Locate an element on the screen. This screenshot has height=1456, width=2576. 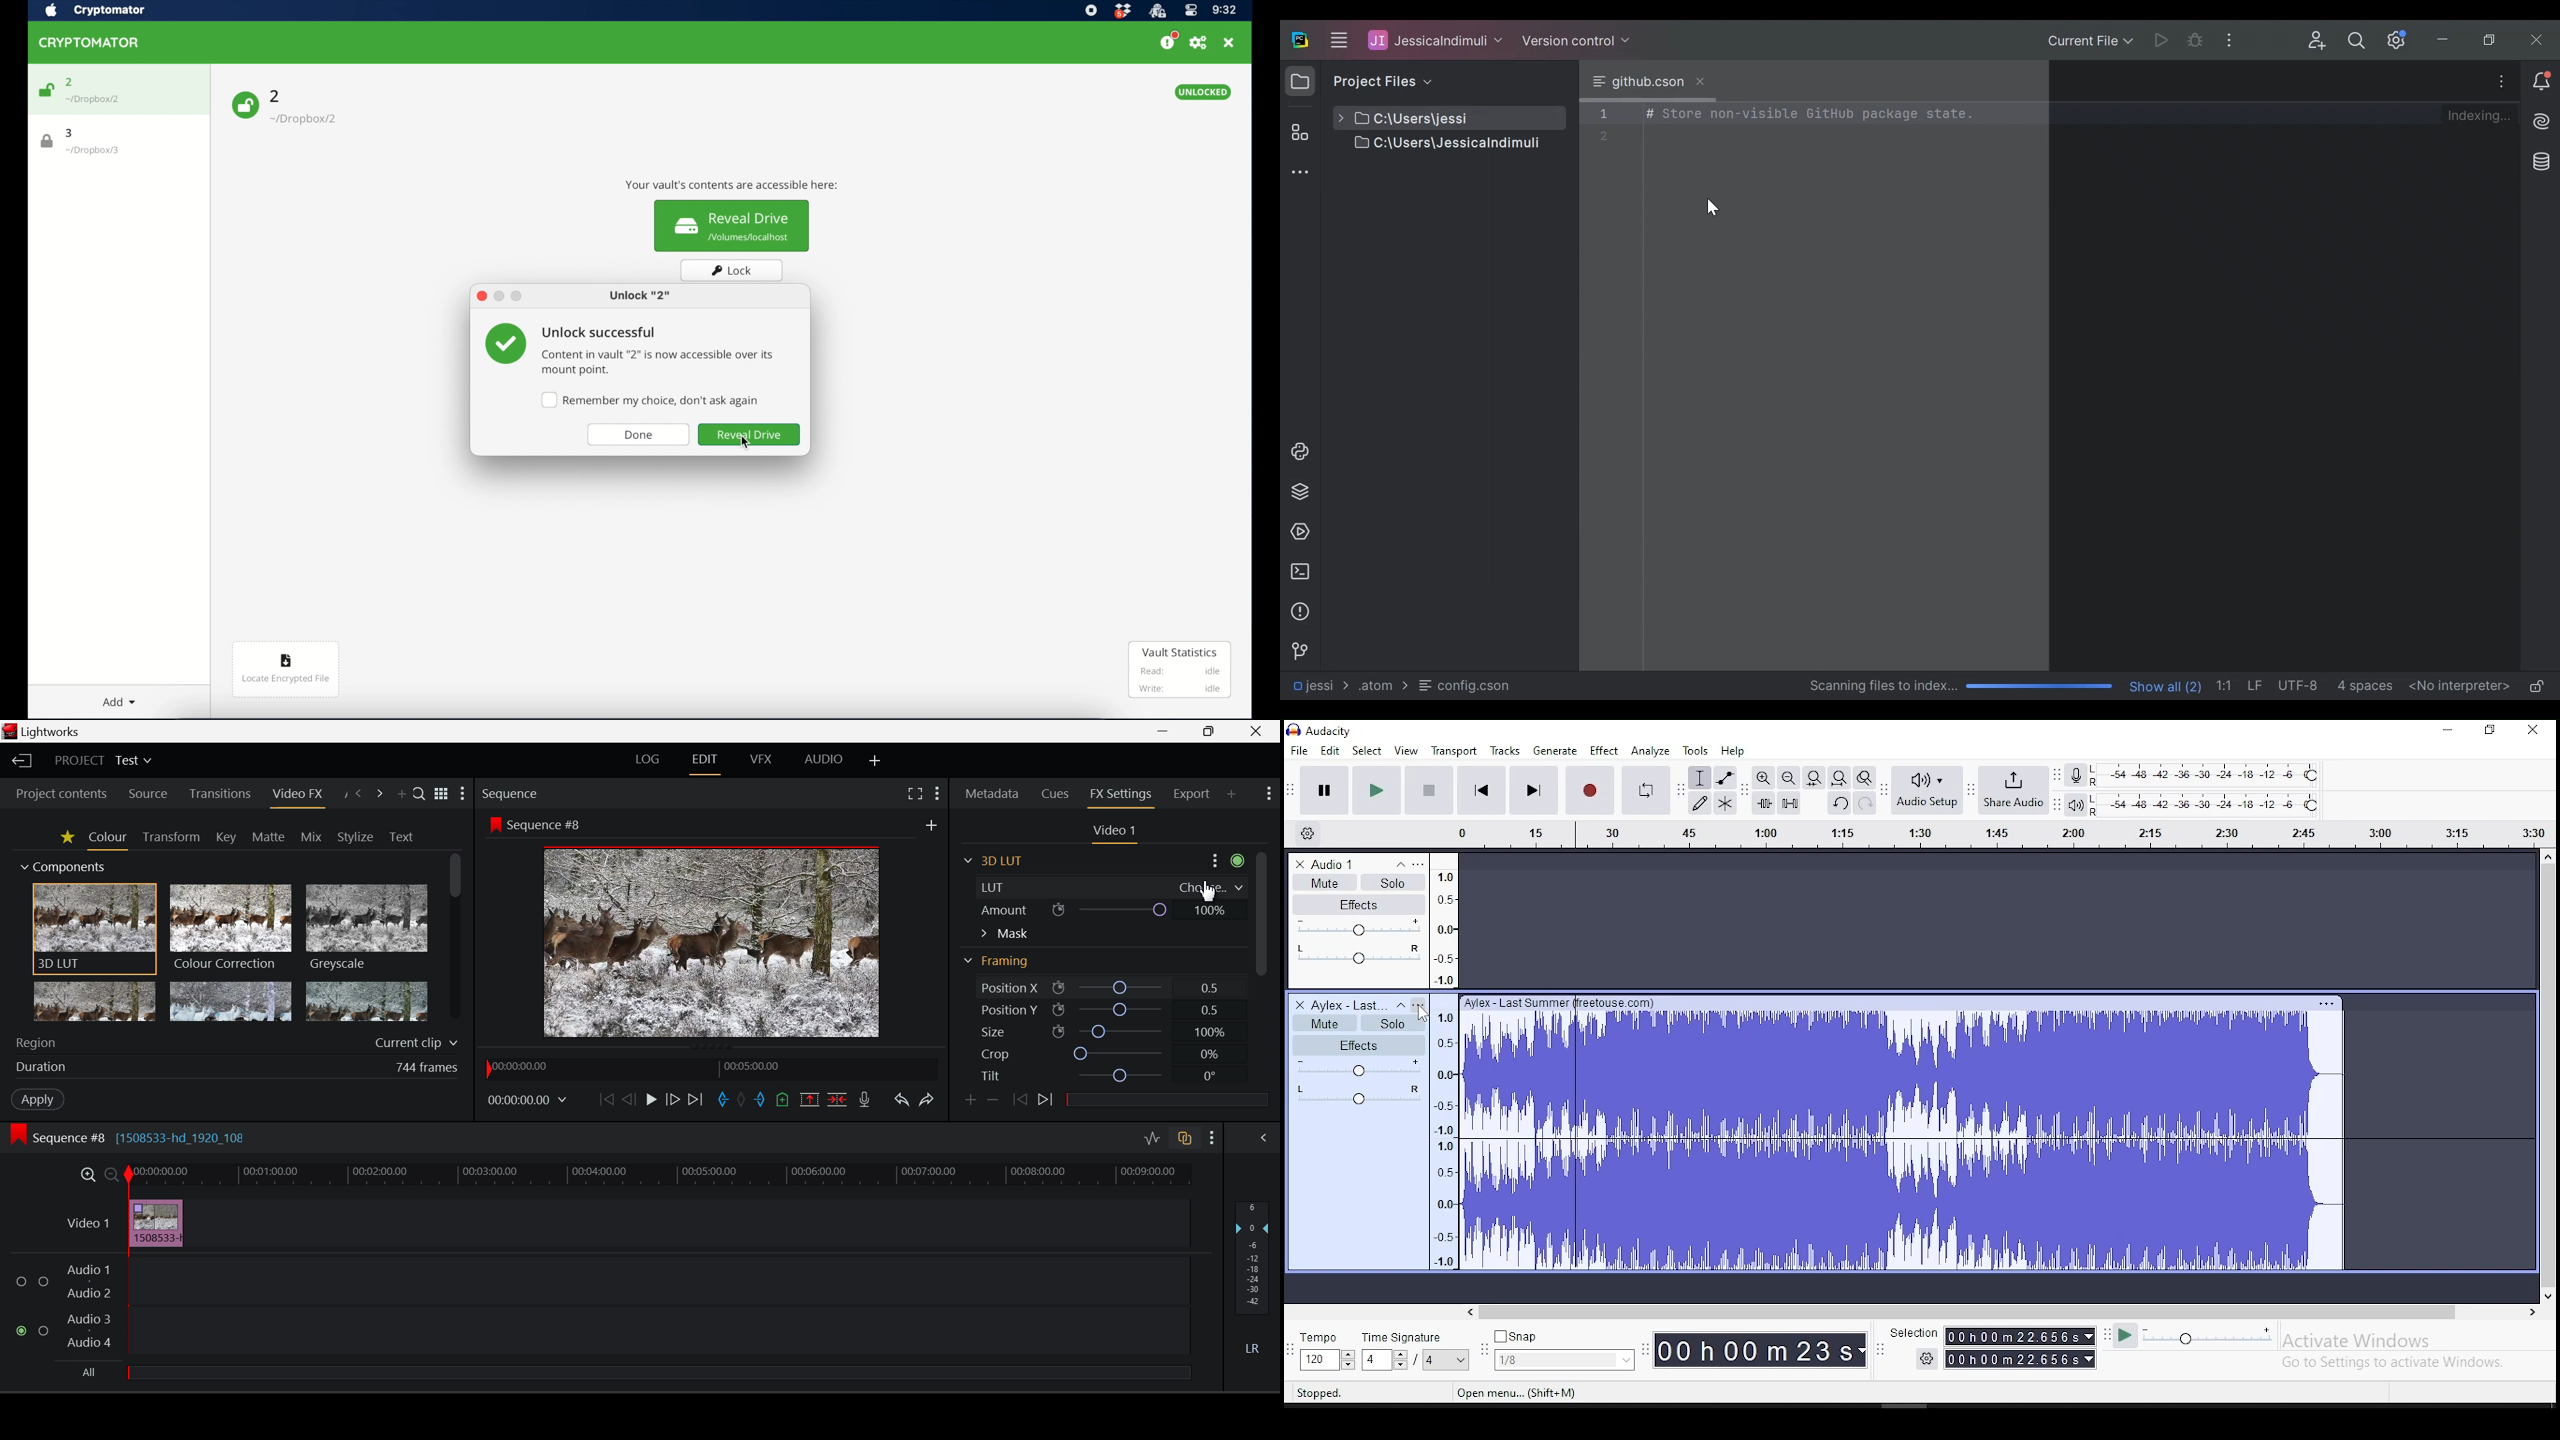
zoom out is located at coordinates (1788, 777).